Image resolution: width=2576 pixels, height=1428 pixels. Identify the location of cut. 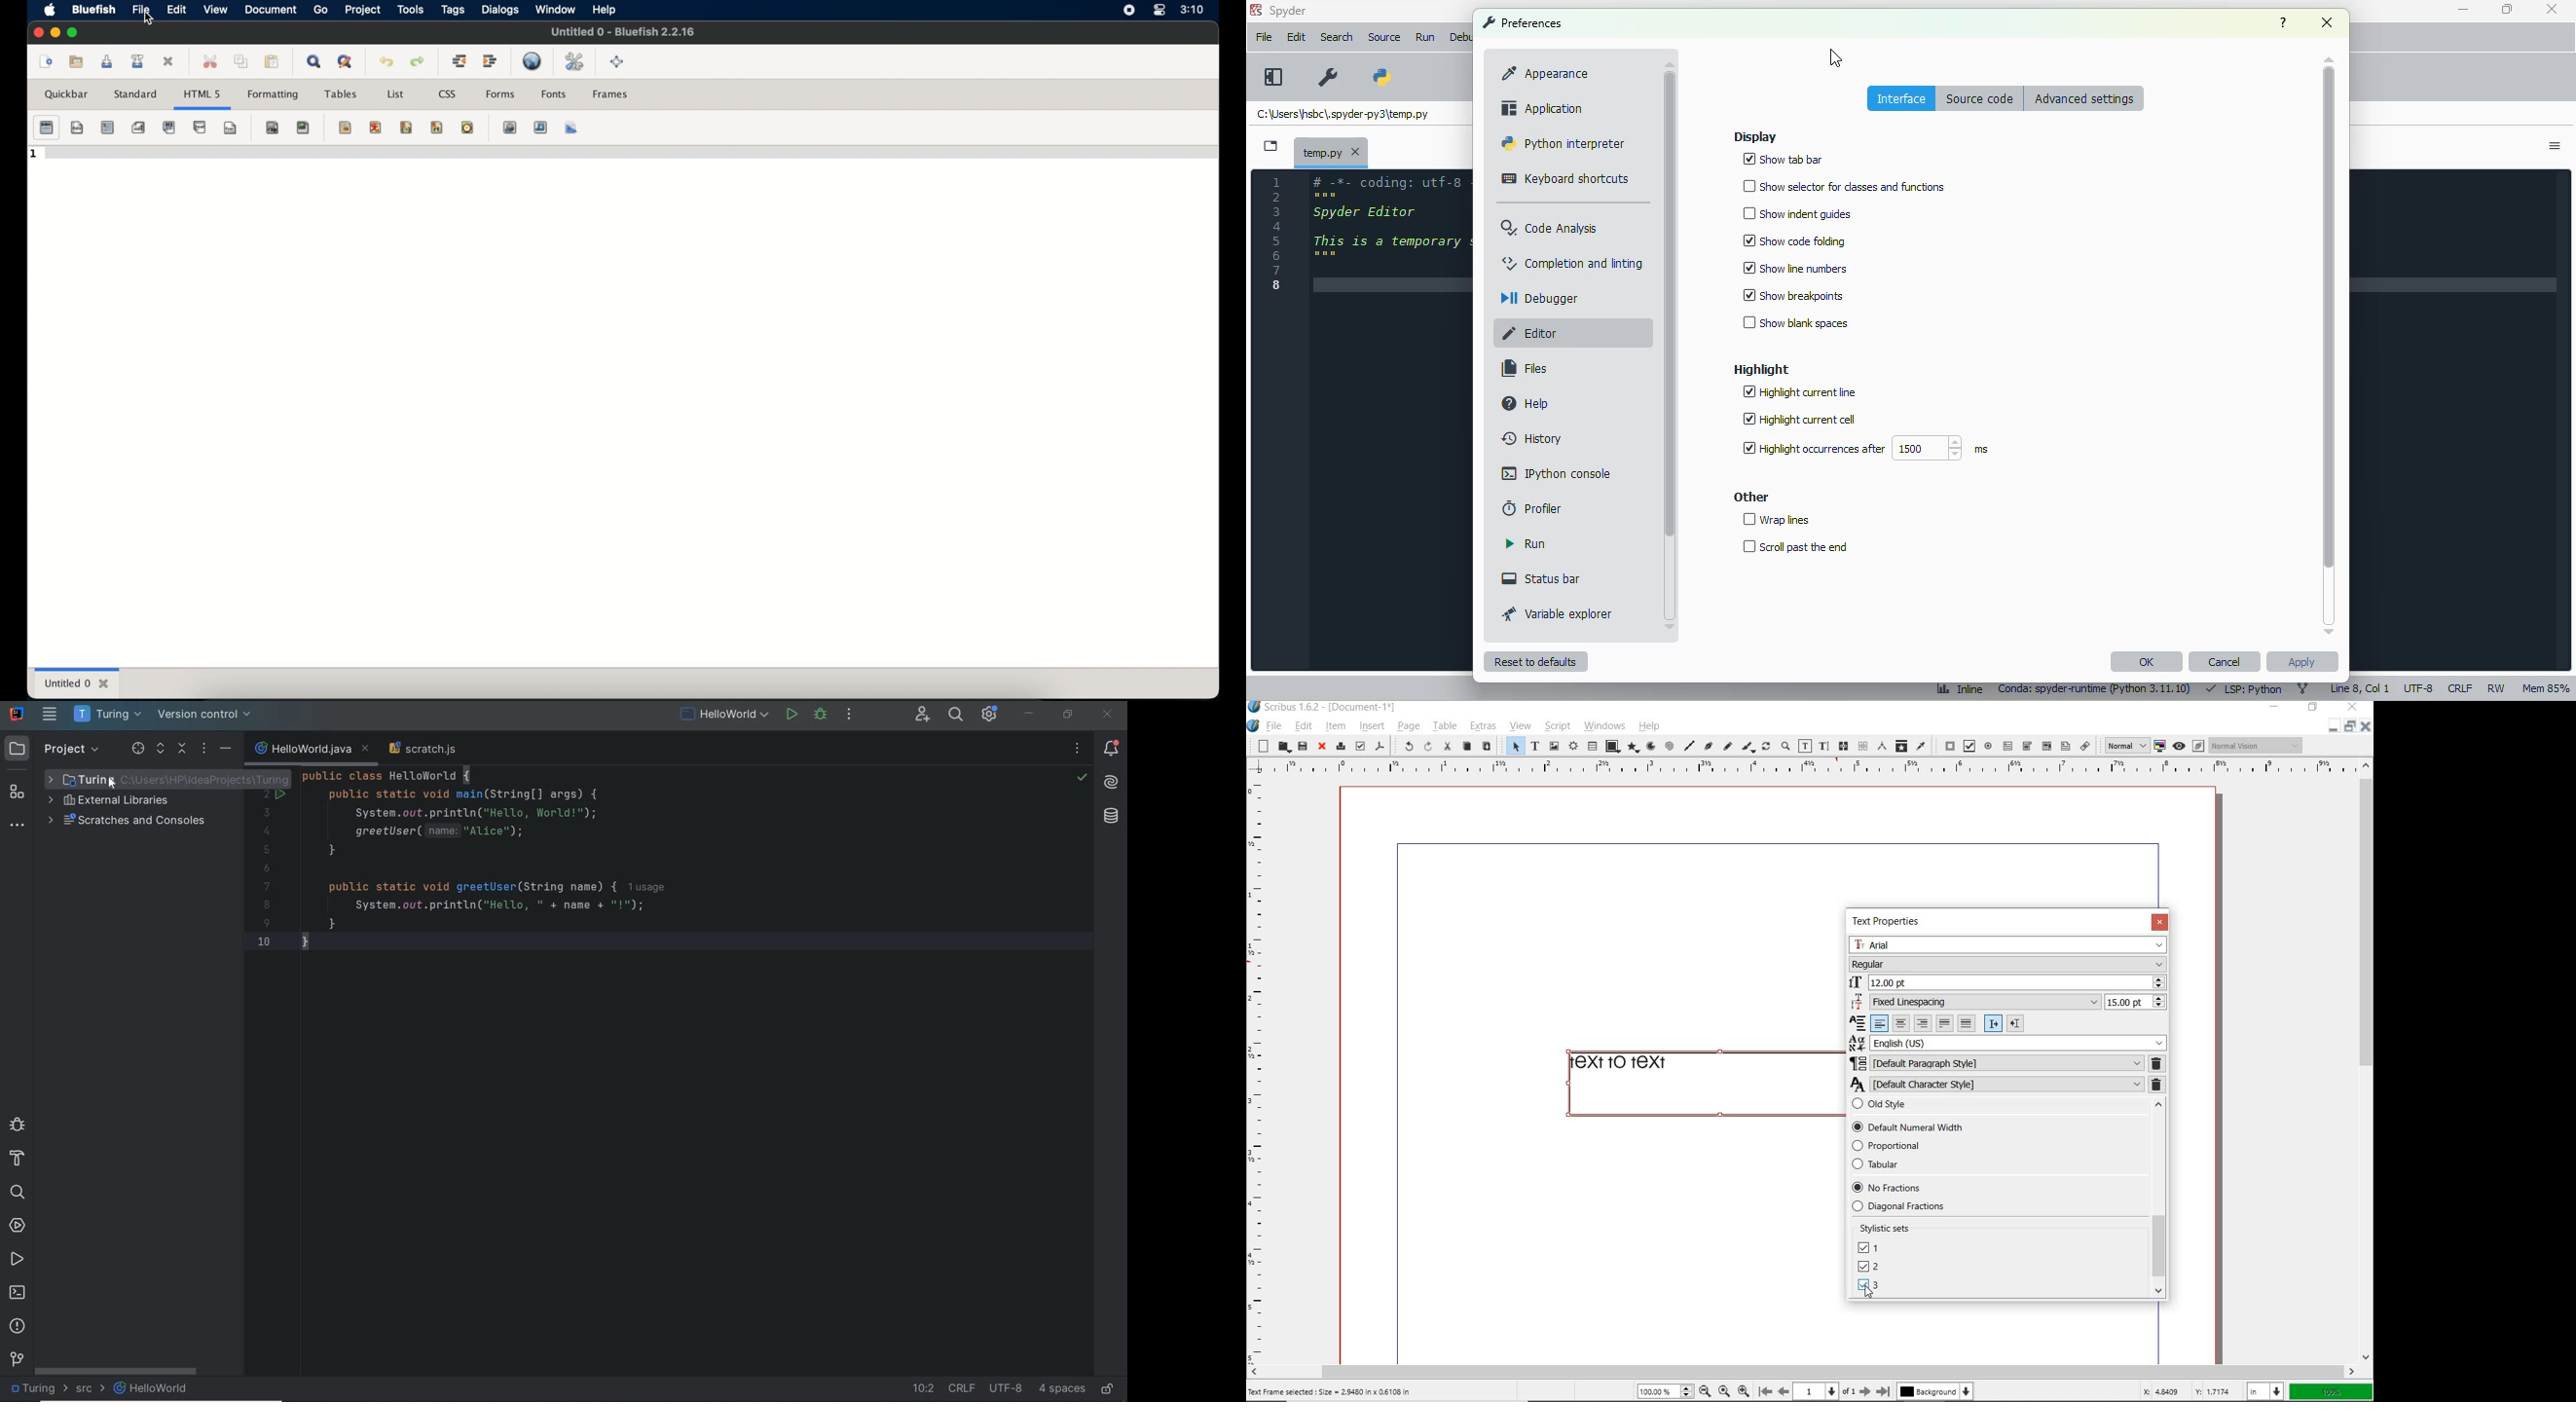
(210, 61).